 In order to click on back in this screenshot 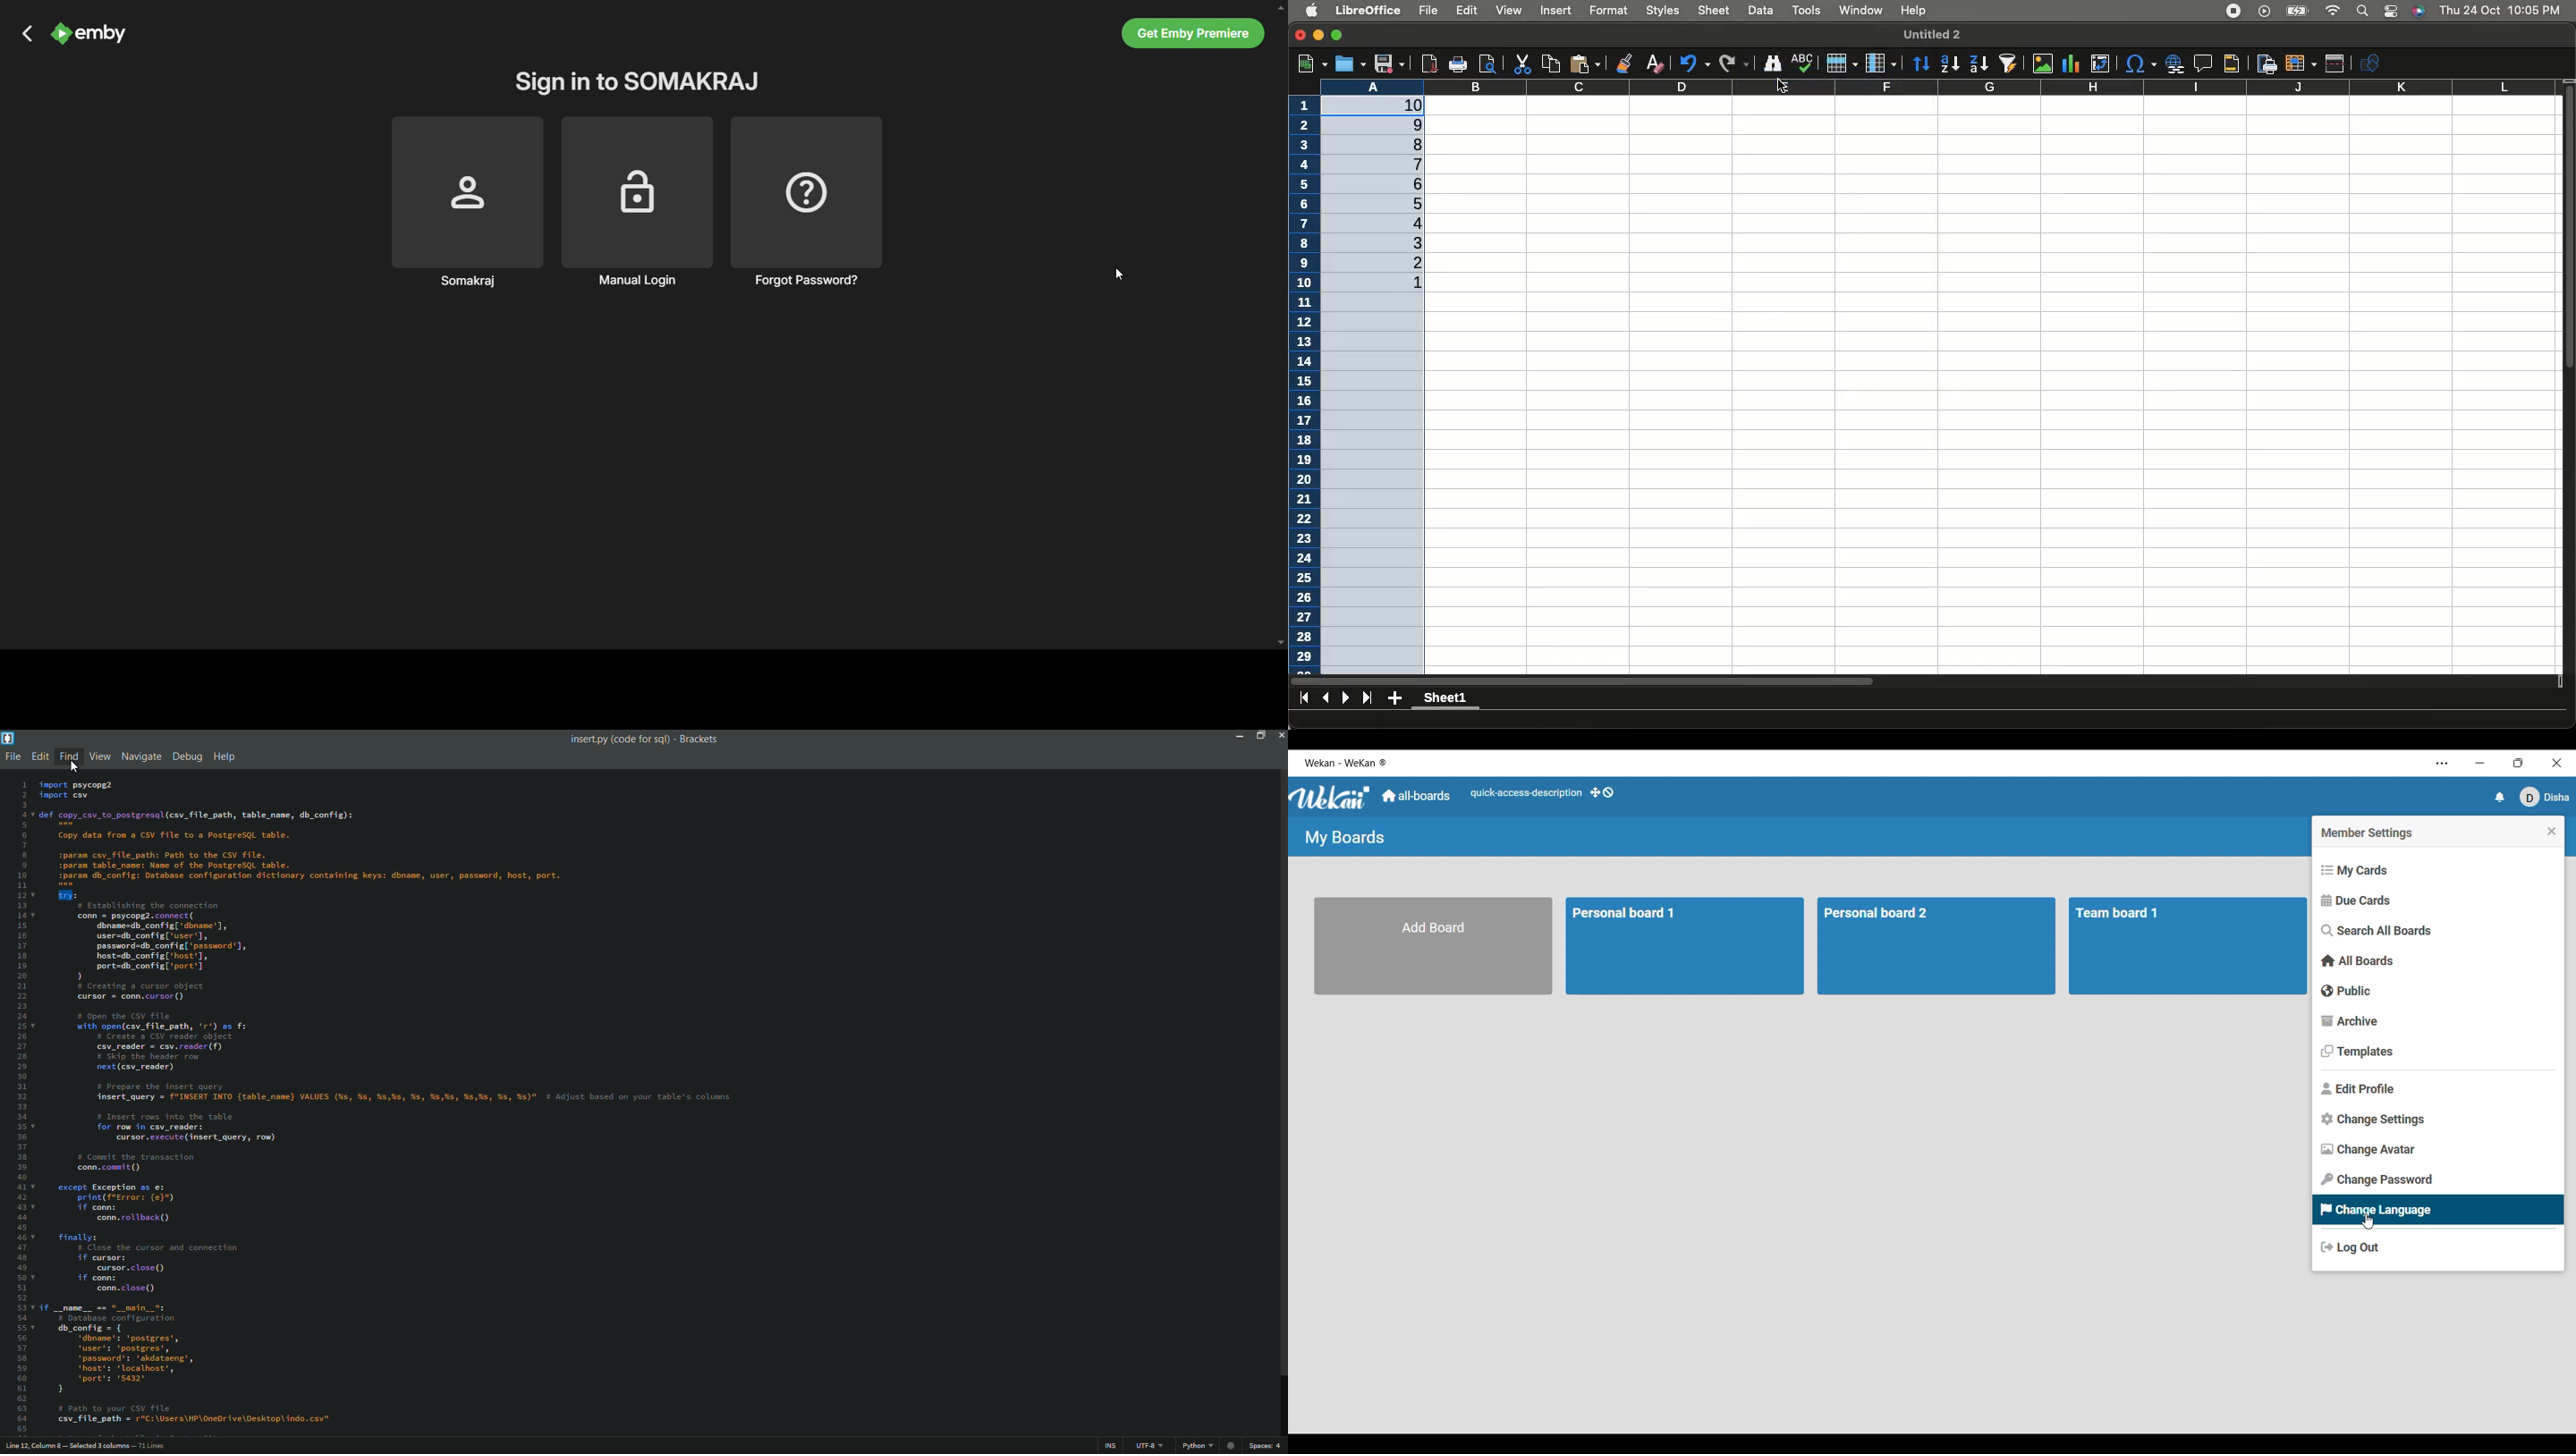, I will do `click(26, 33)`.